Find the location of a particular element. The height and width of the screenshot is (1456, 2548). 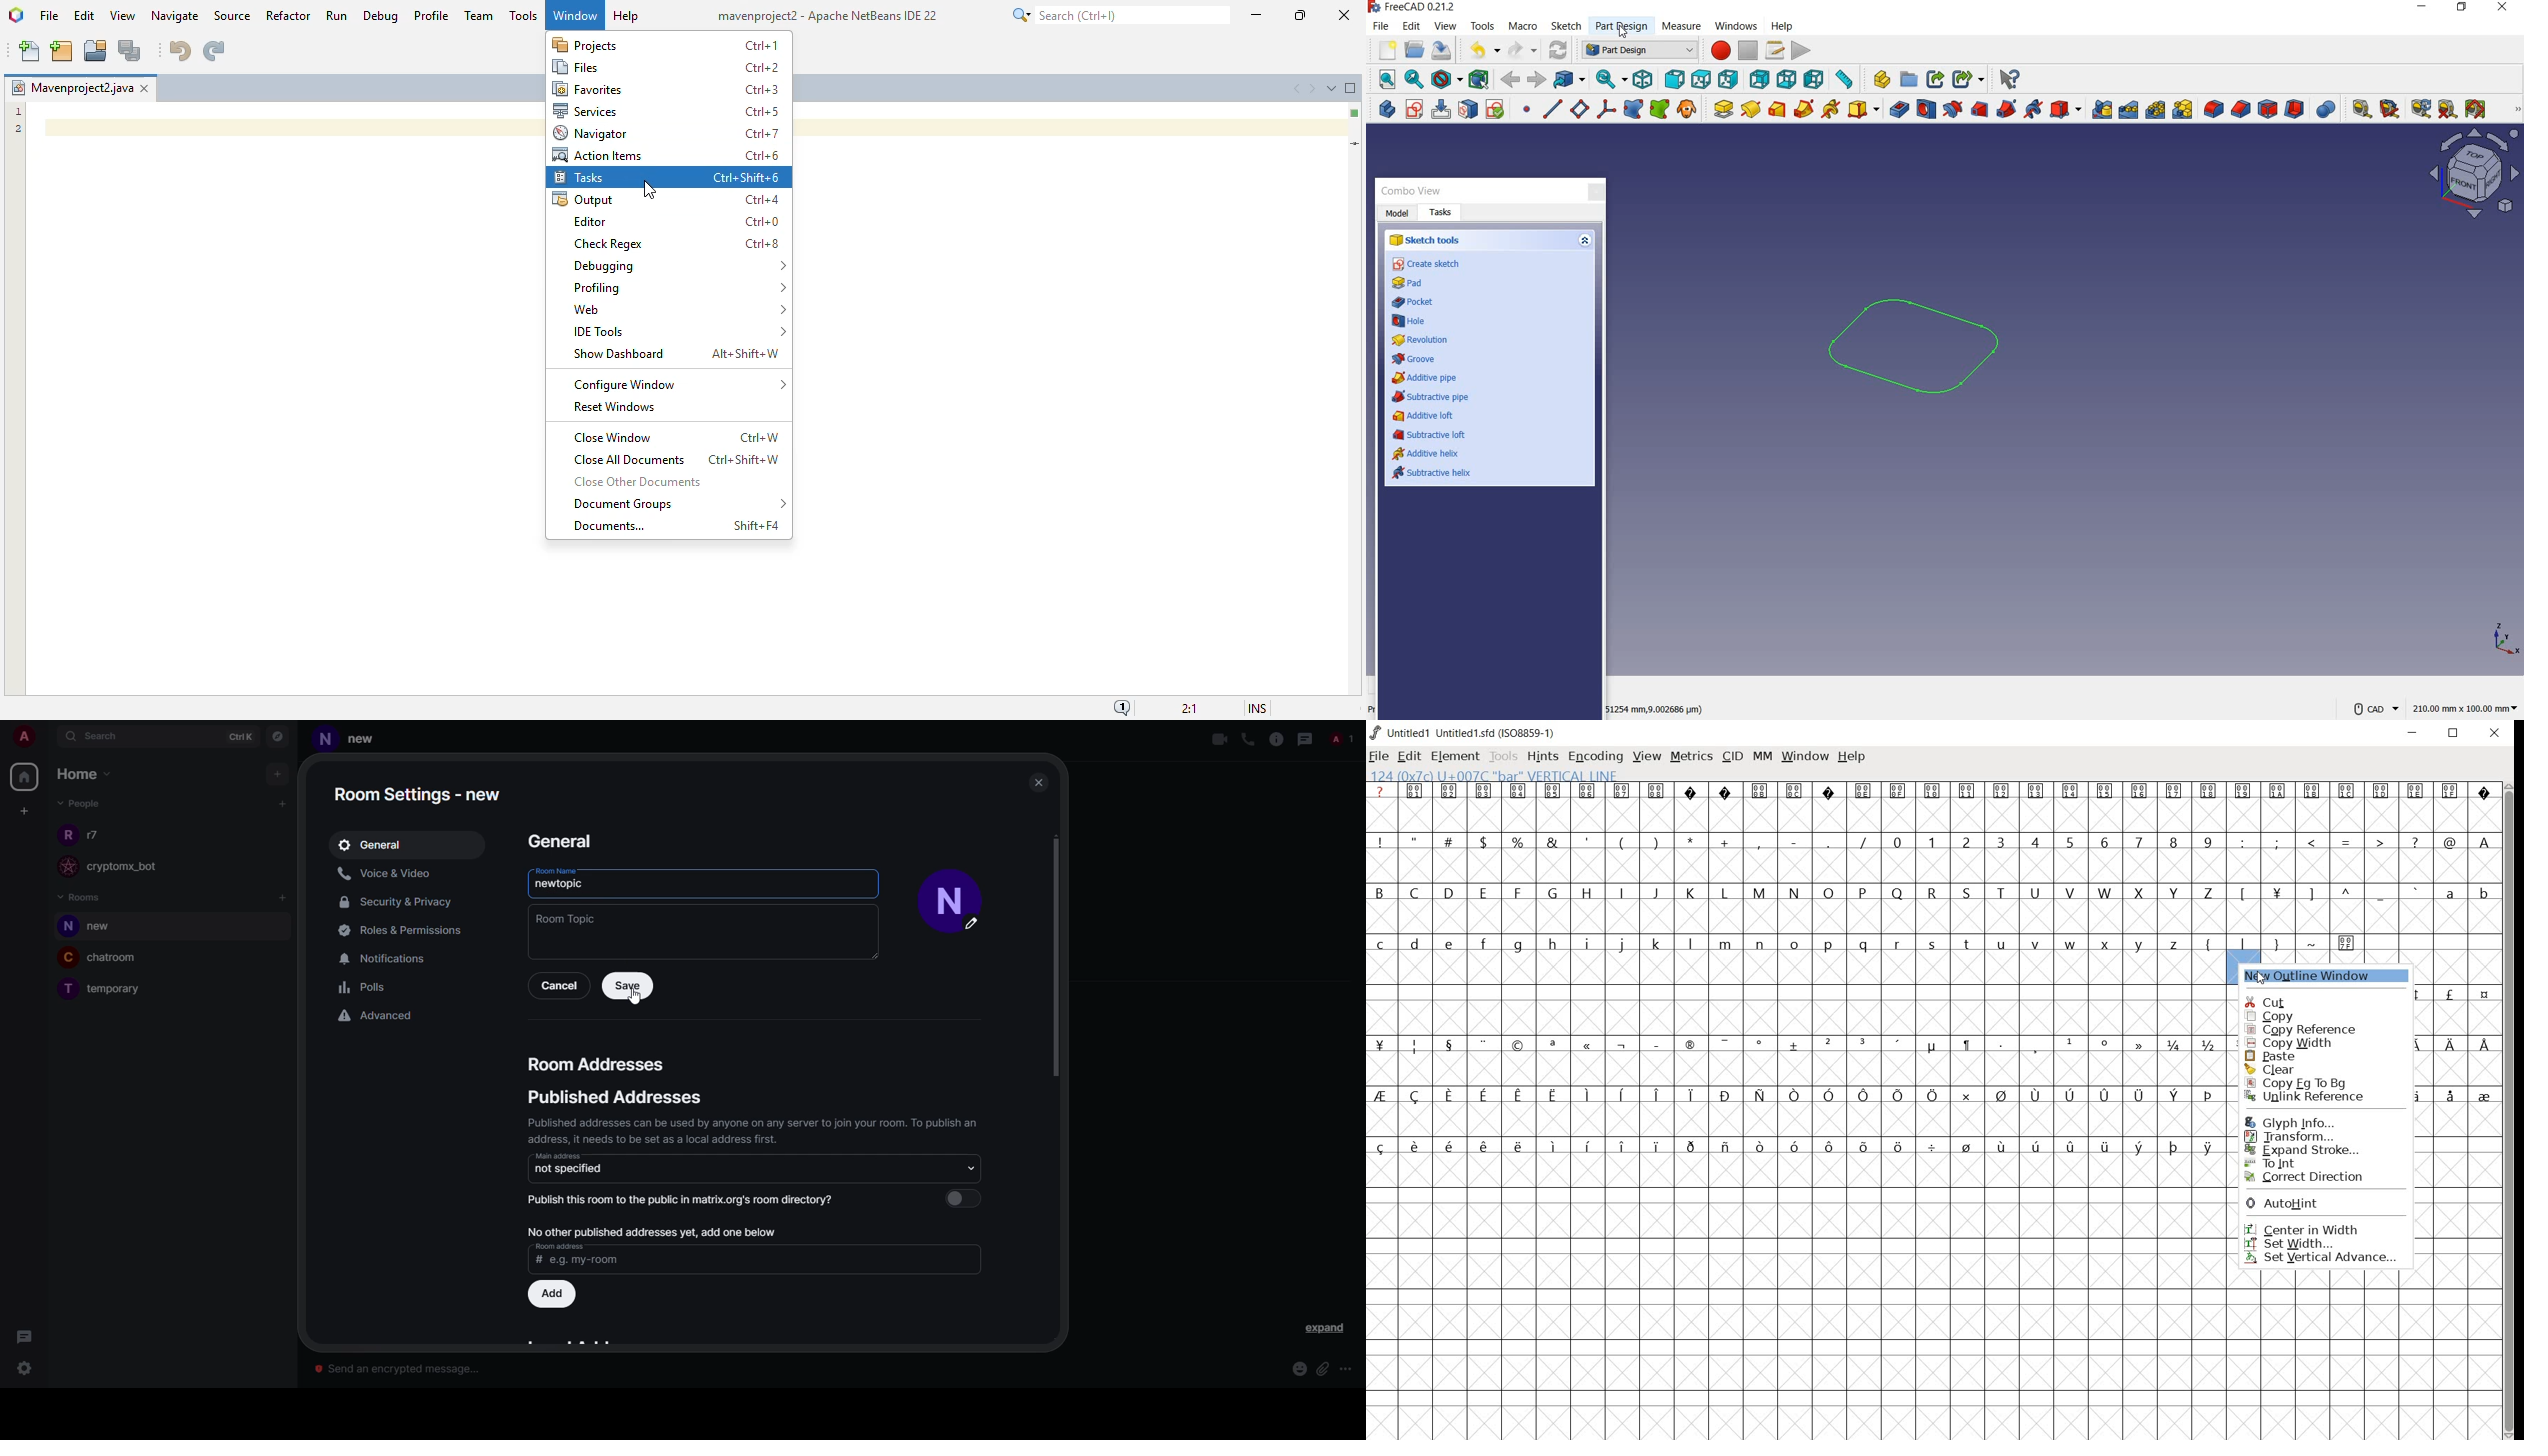

create a sub-object shape binder is located at coordinates (1660, 110).